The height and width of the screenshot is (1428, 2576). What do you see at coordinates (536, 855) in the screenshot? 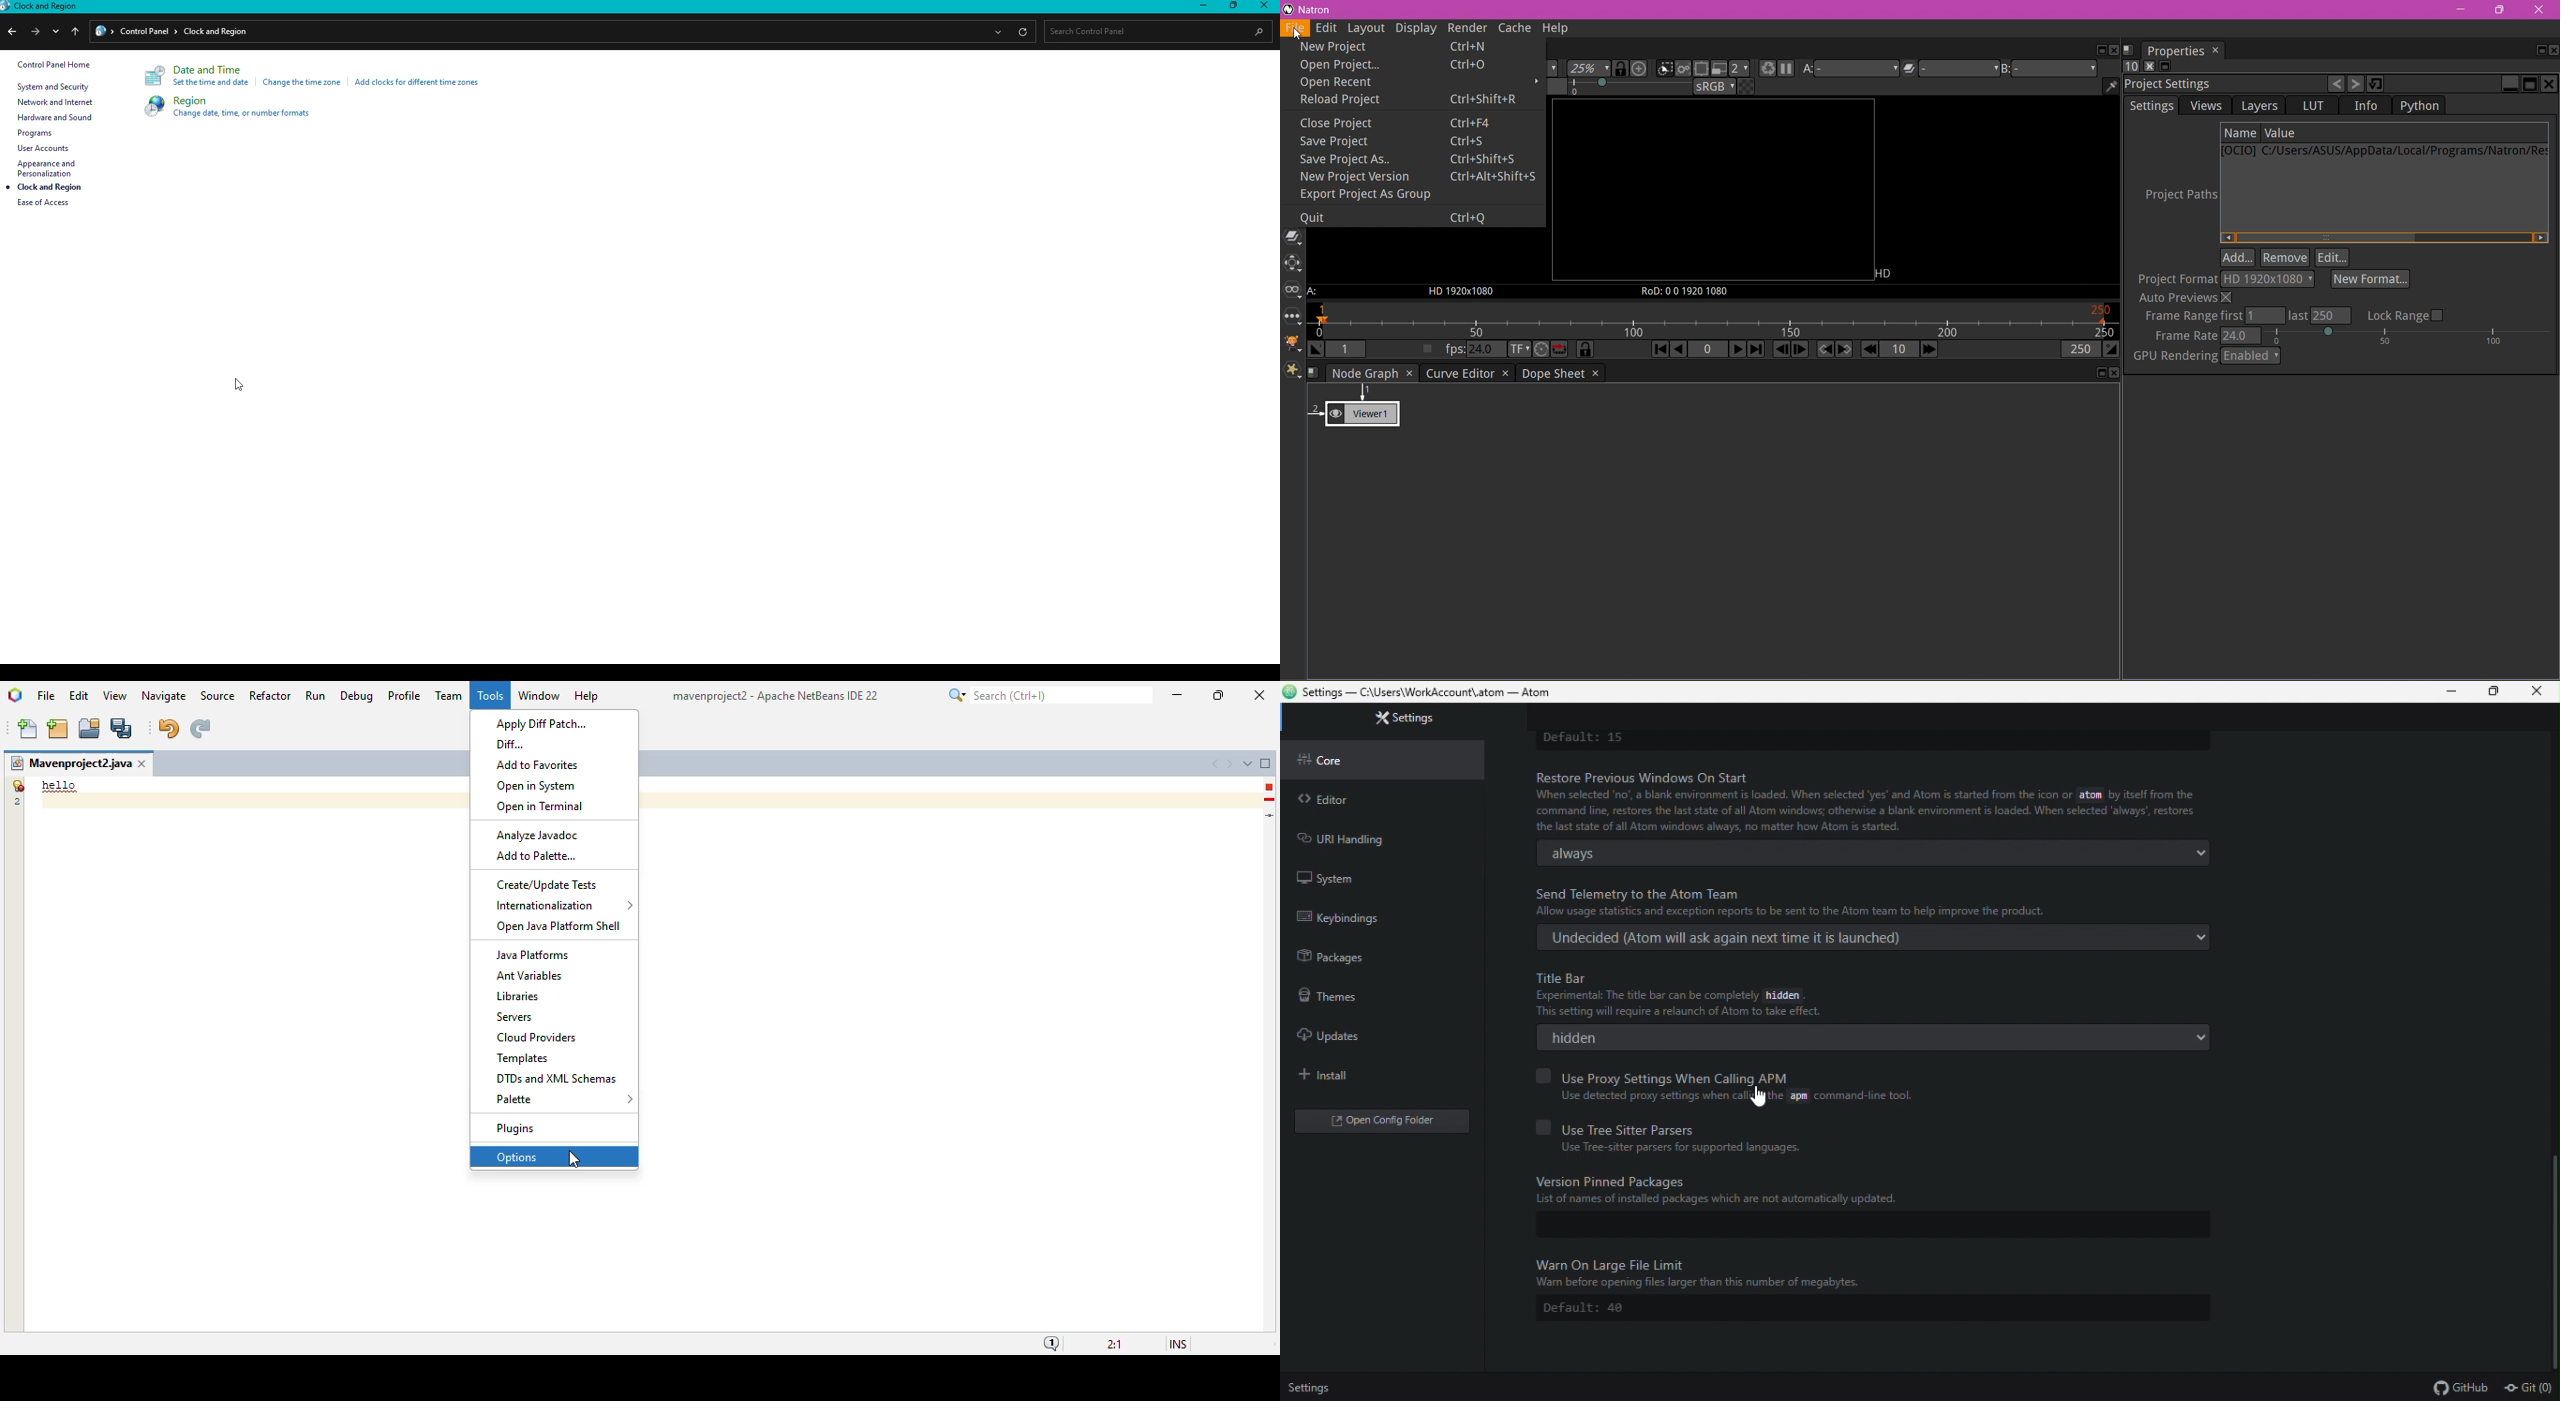
I see `add to palette` at bounding box center [536, 855].